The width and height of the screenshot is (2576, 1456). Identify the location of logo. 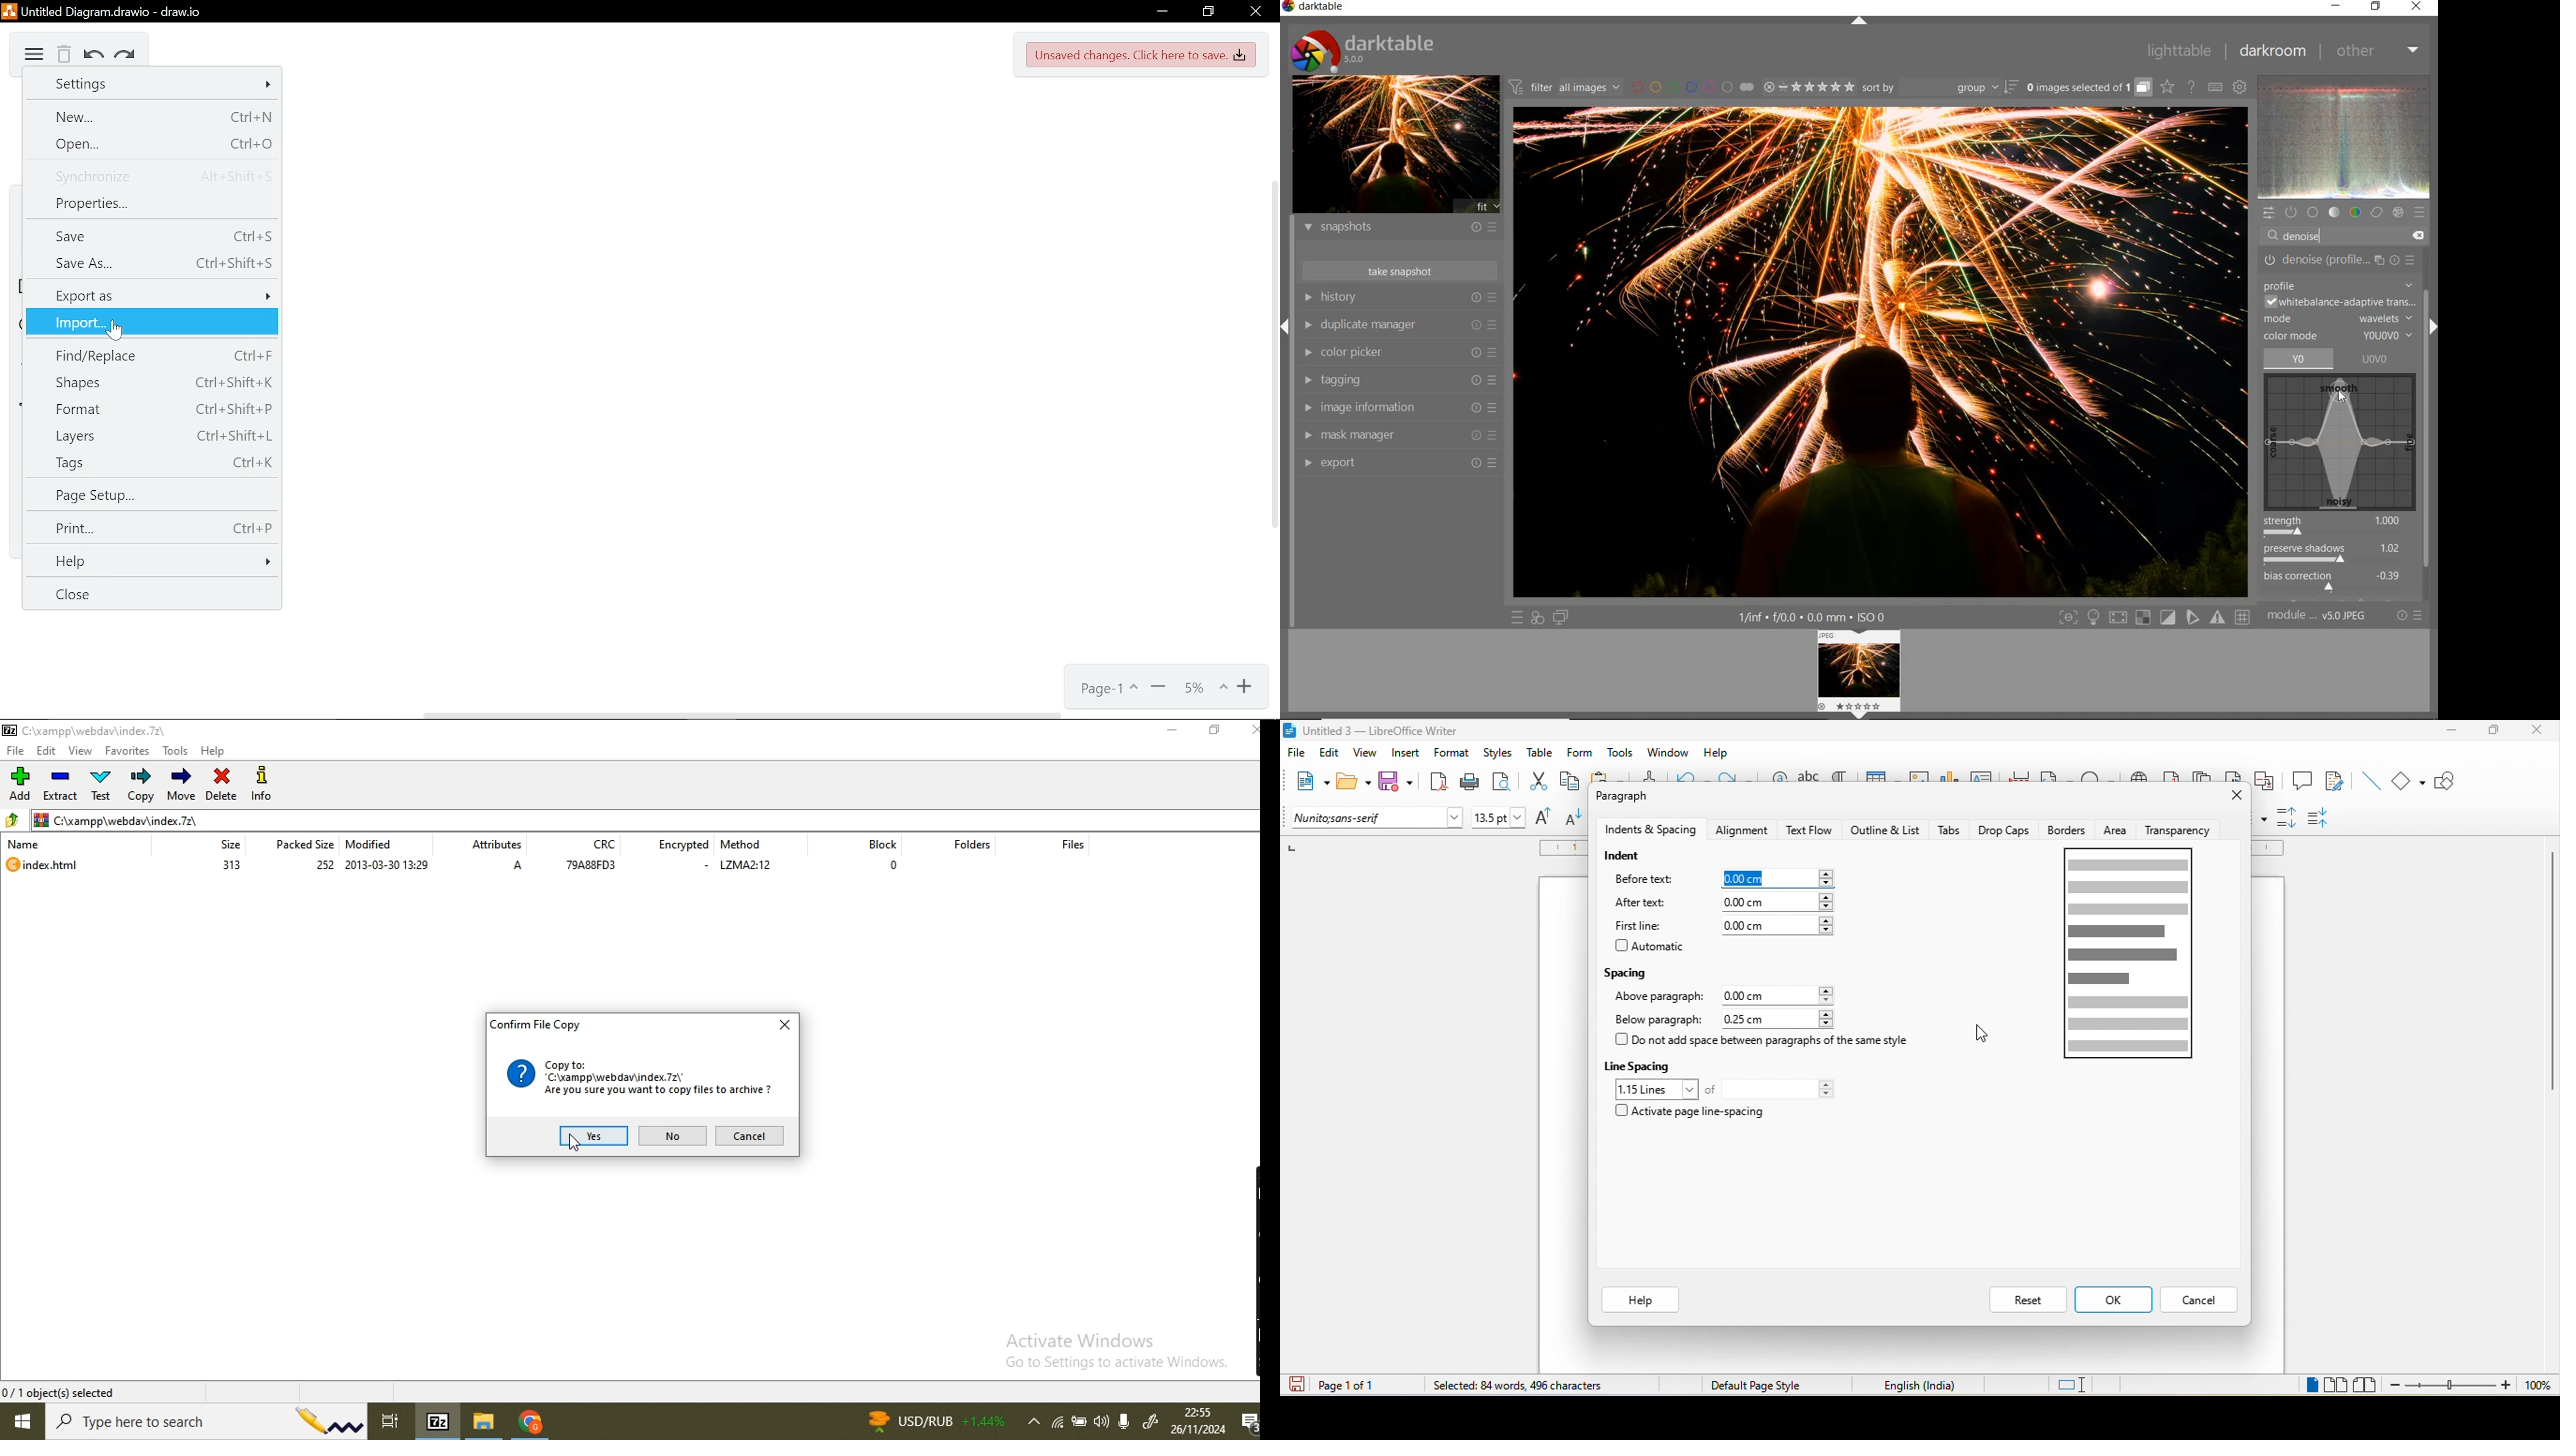
(11, 12).